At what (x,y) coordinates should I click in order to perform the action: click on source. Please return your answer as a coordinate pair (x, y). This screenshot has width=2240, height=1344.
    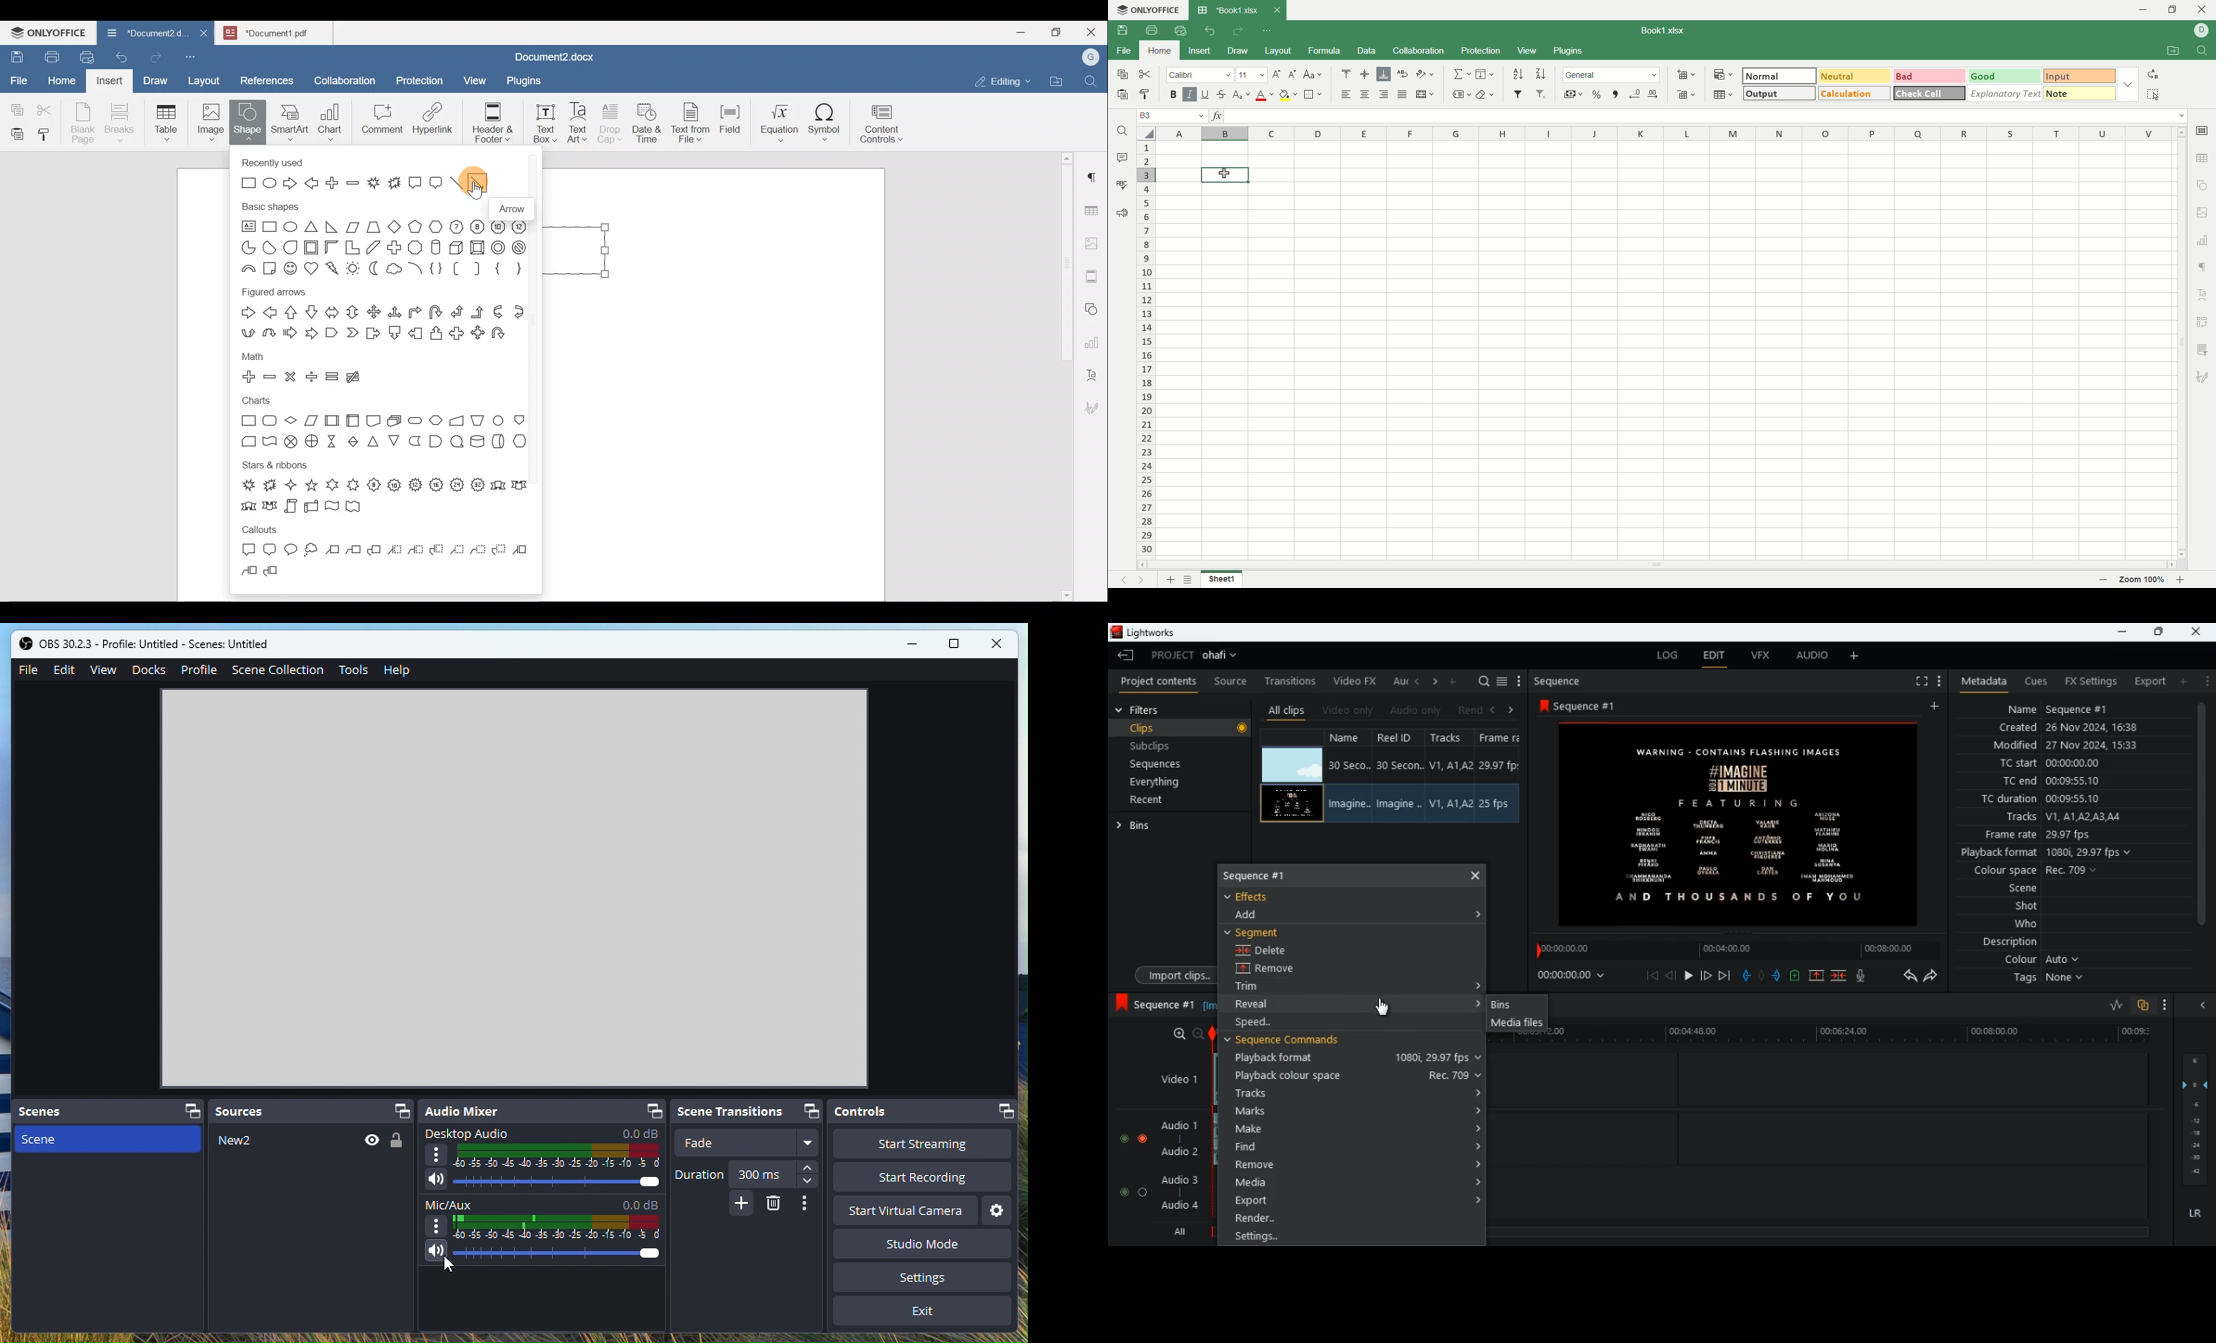
    Looking at the image, I should click on (1231, 682).